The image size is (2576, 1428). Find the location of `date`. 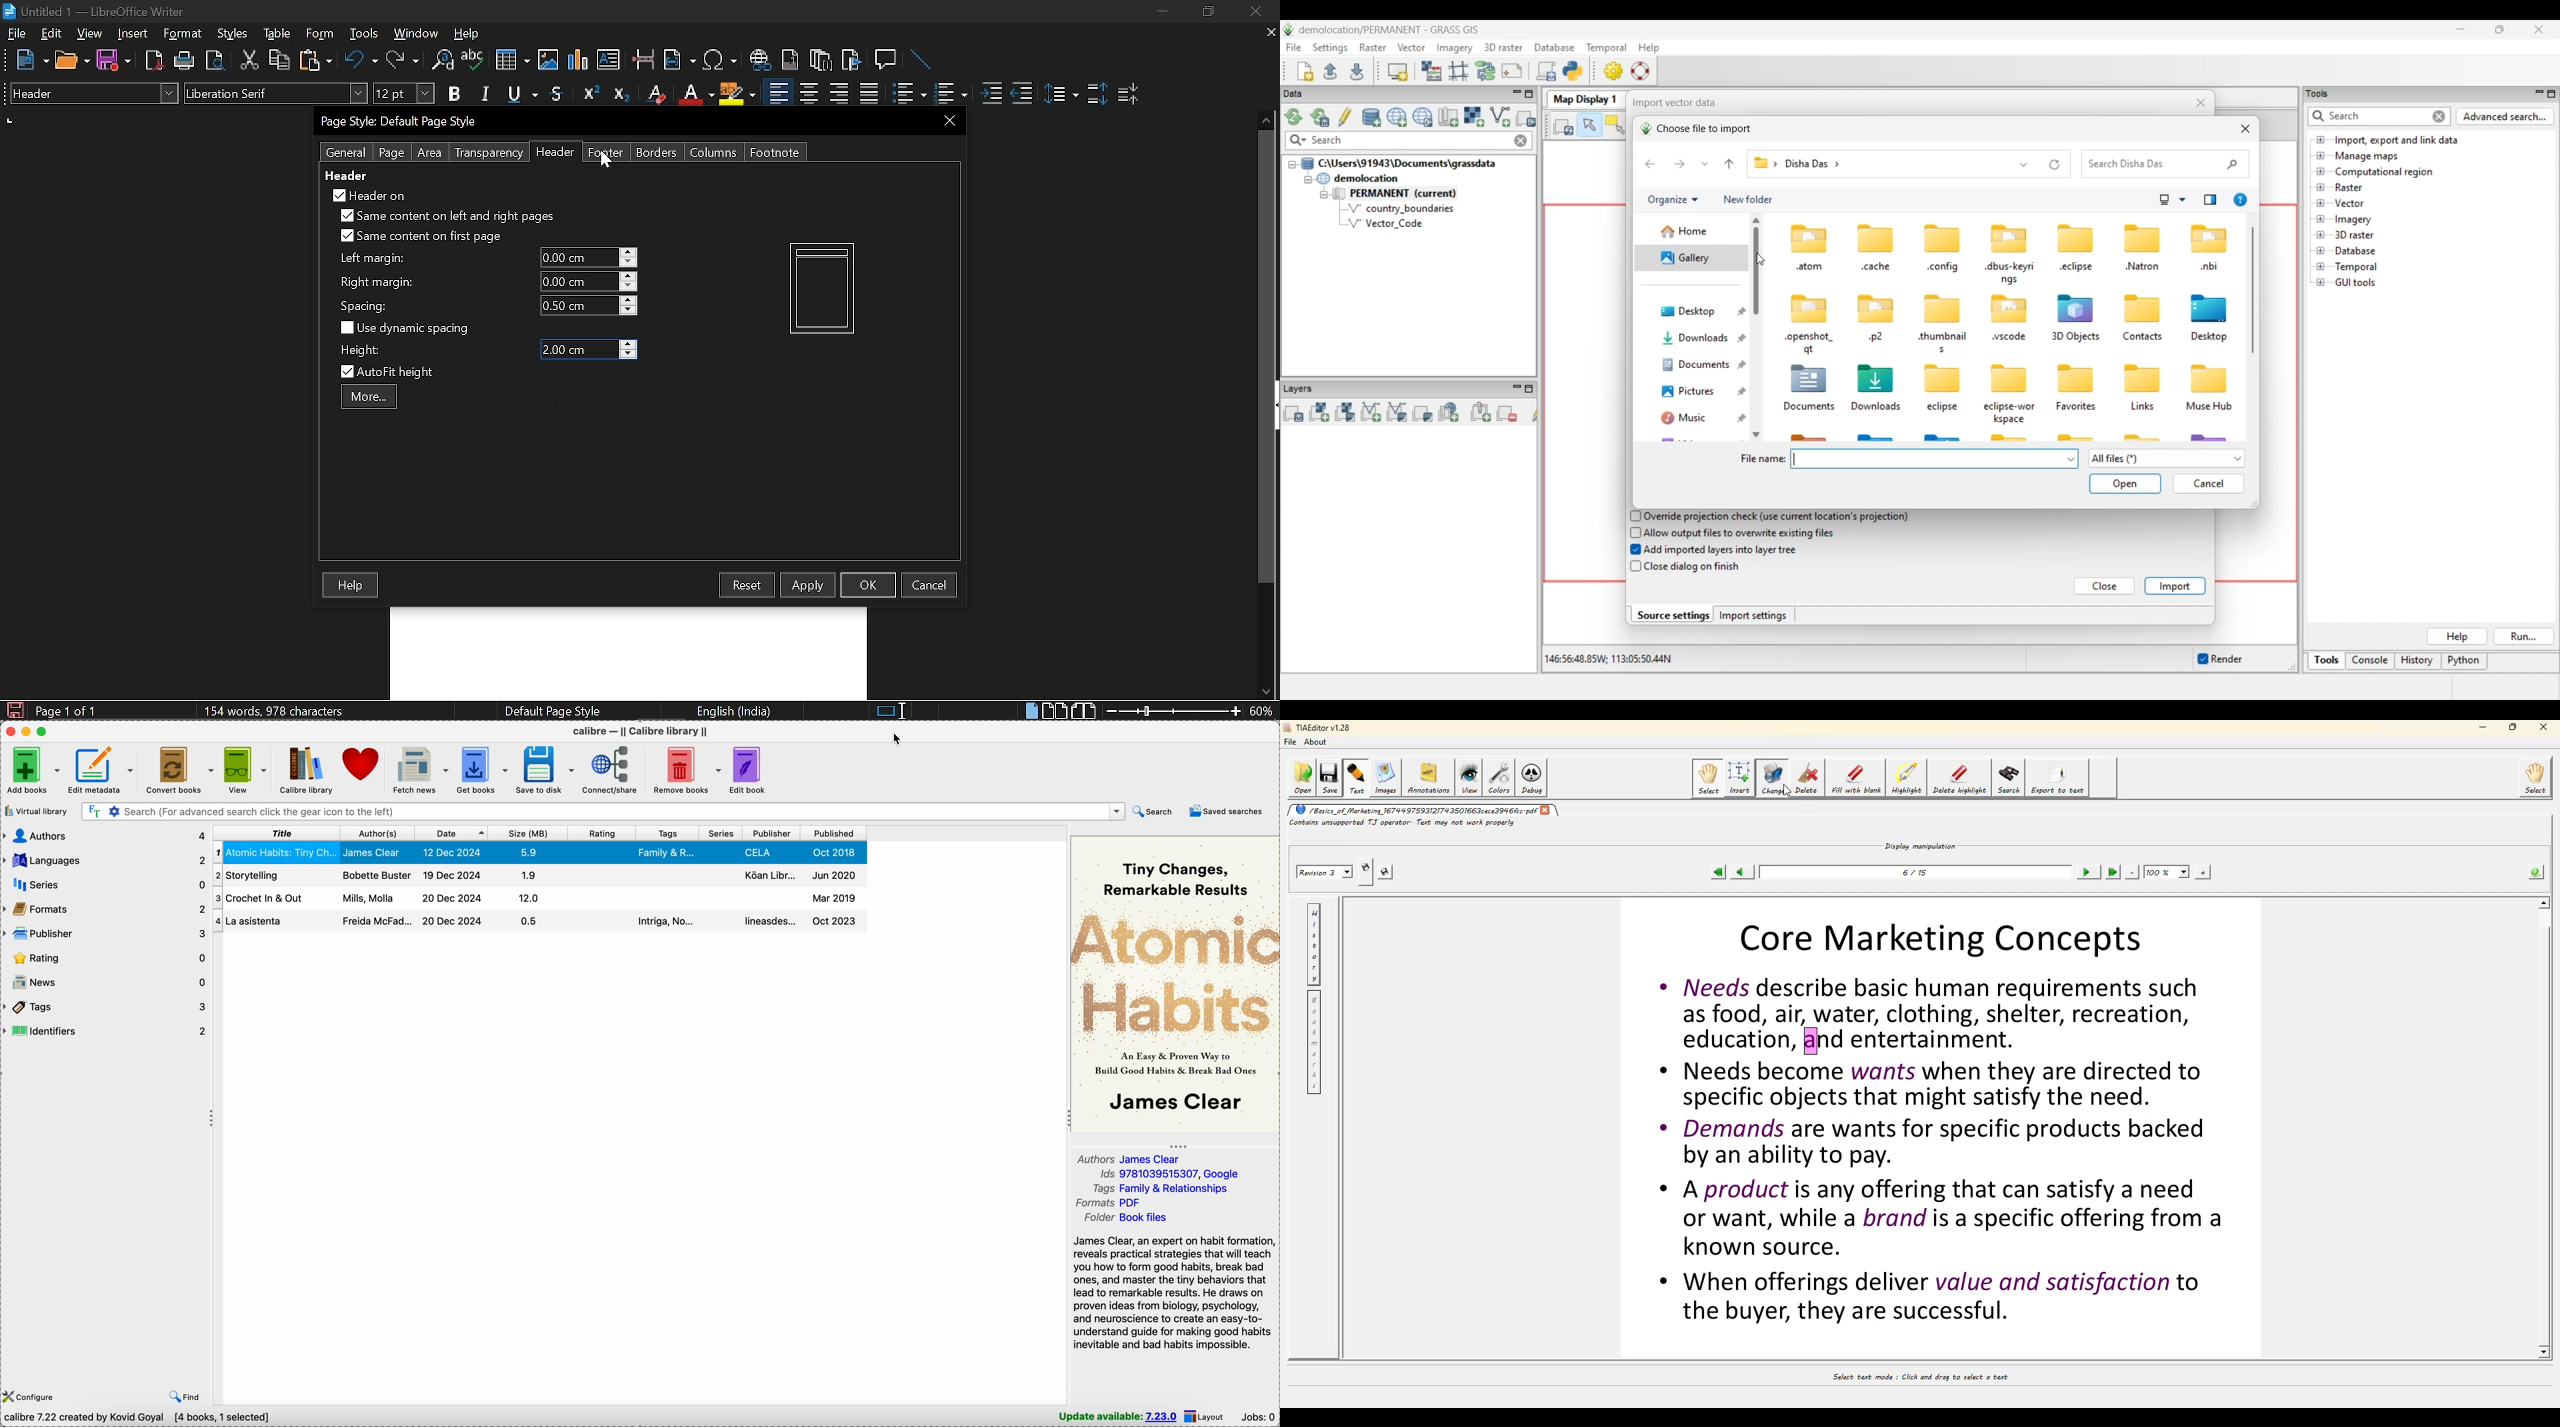

date is located at coordinates (452, 834).